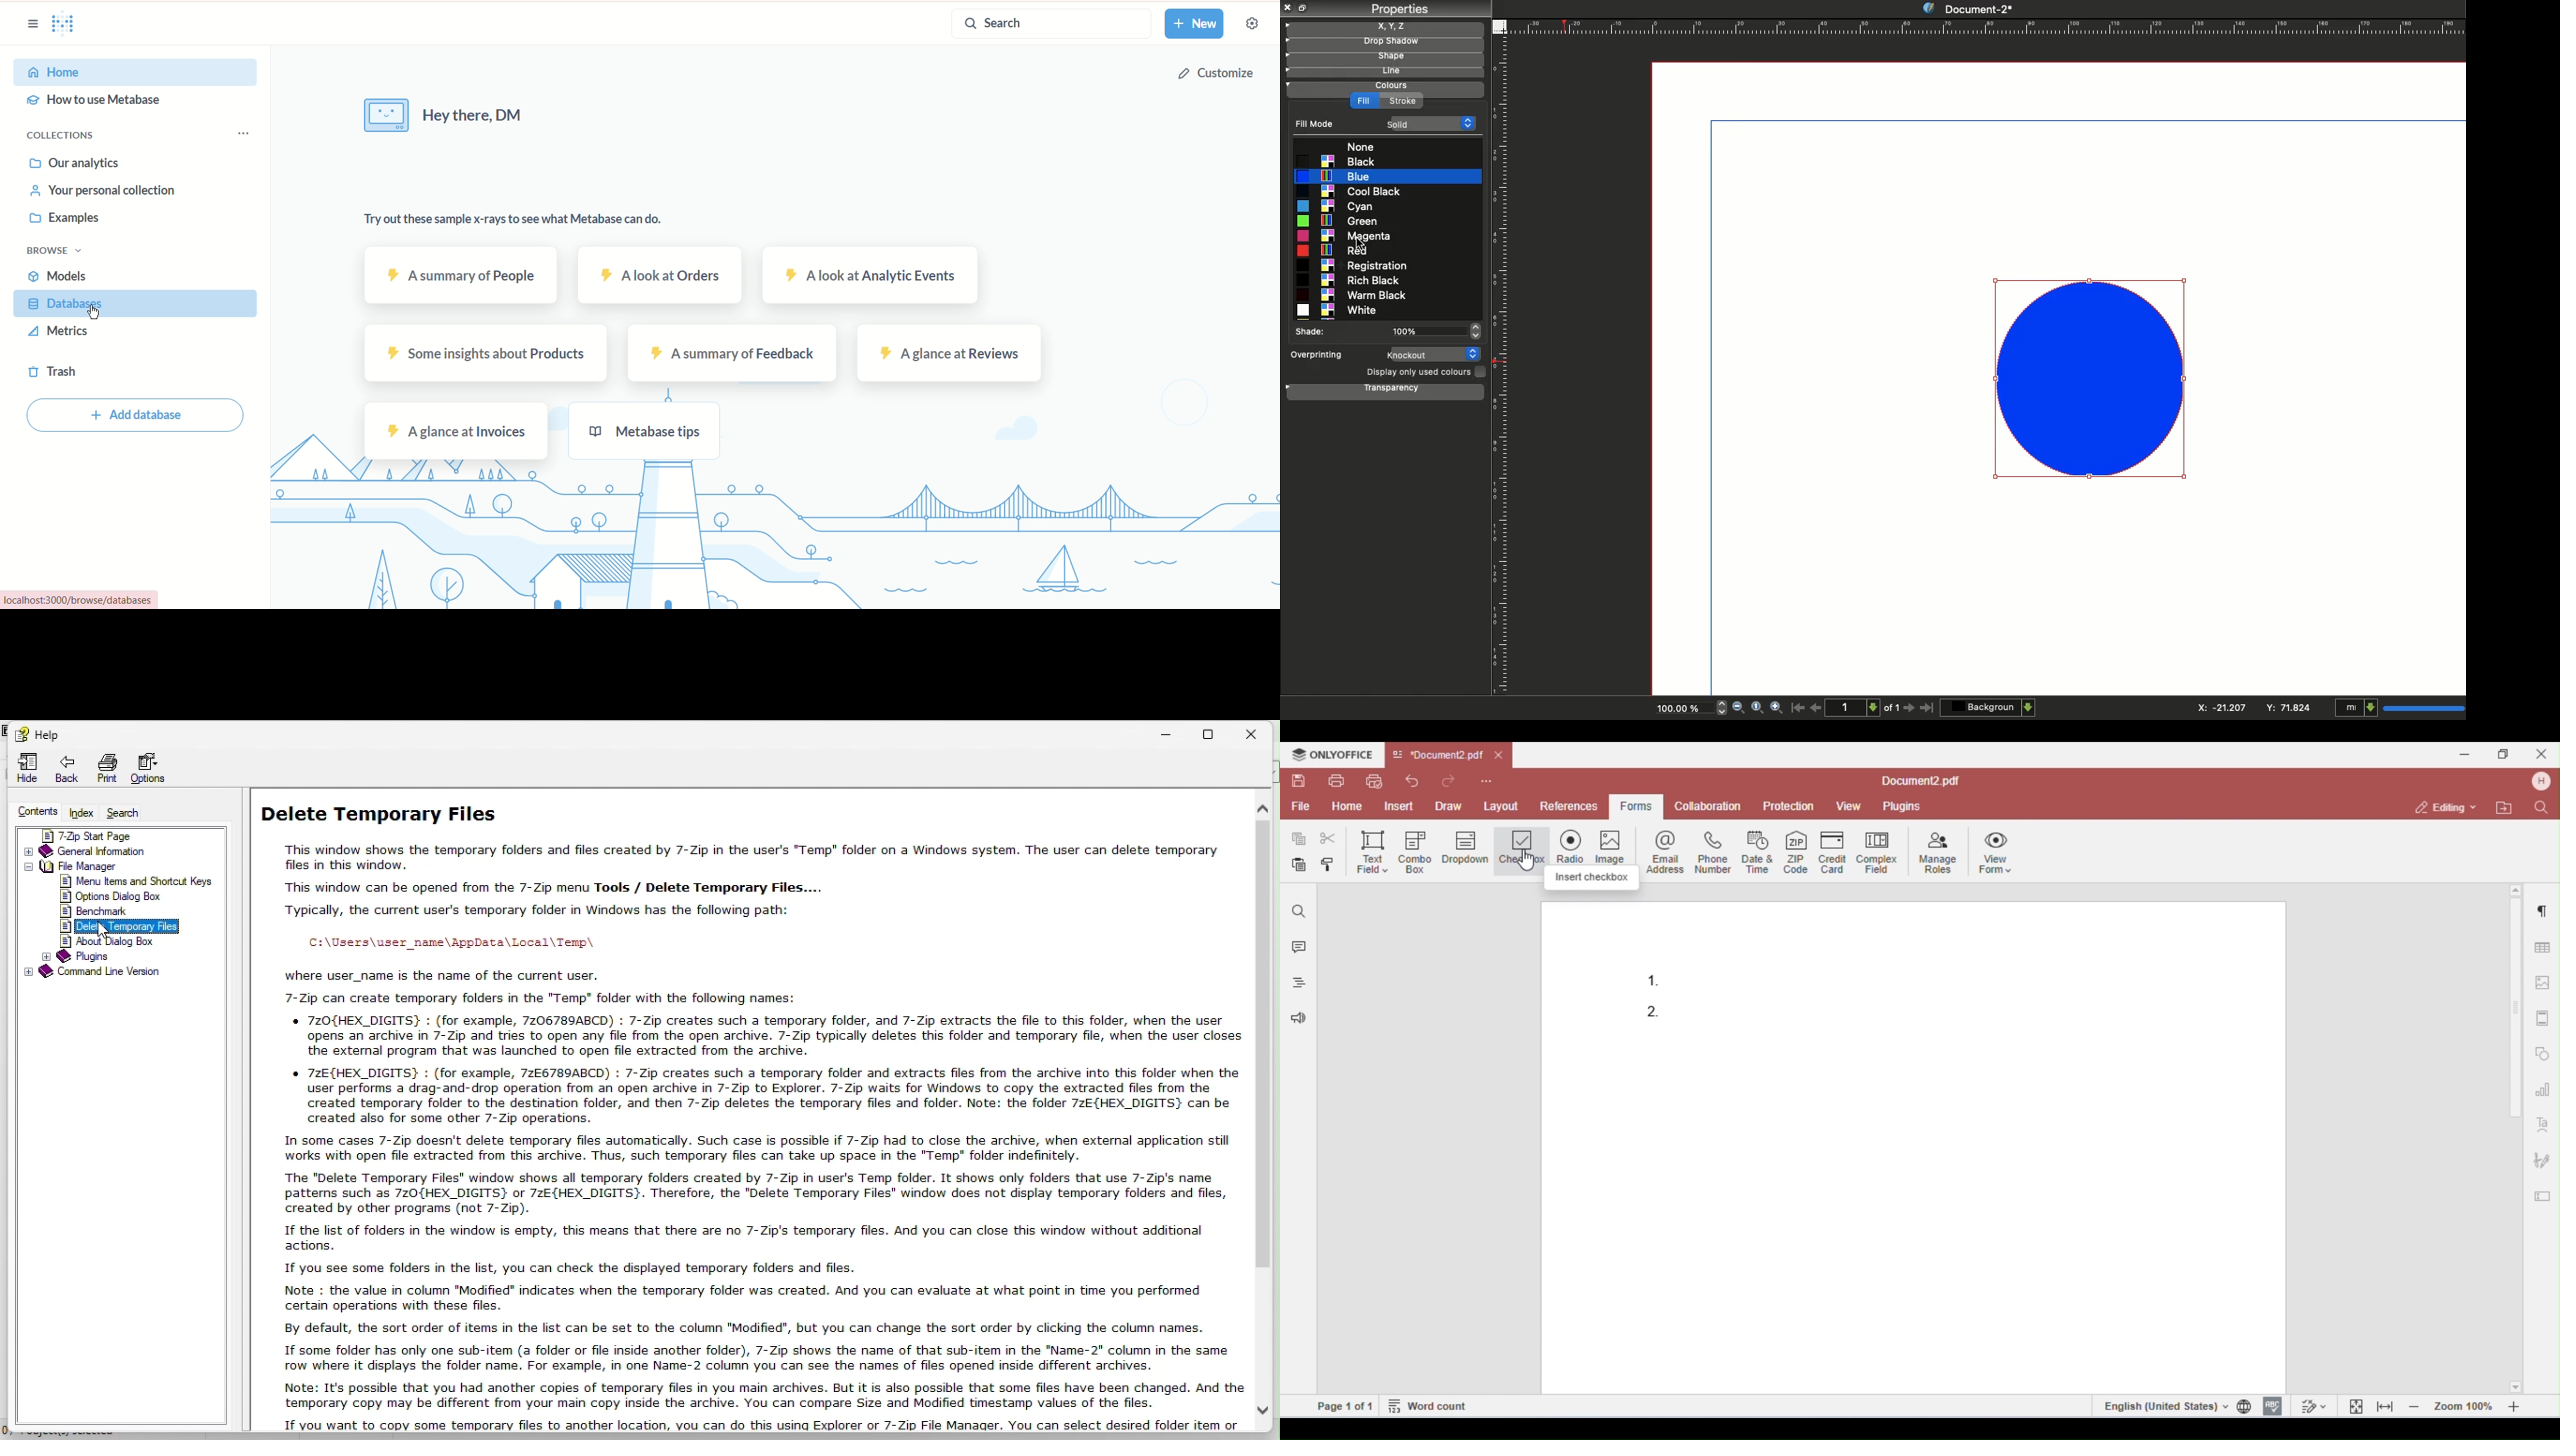 The height and width of the screenshot is (1456, 2576). I want to click on Line, so click(1381, 72).